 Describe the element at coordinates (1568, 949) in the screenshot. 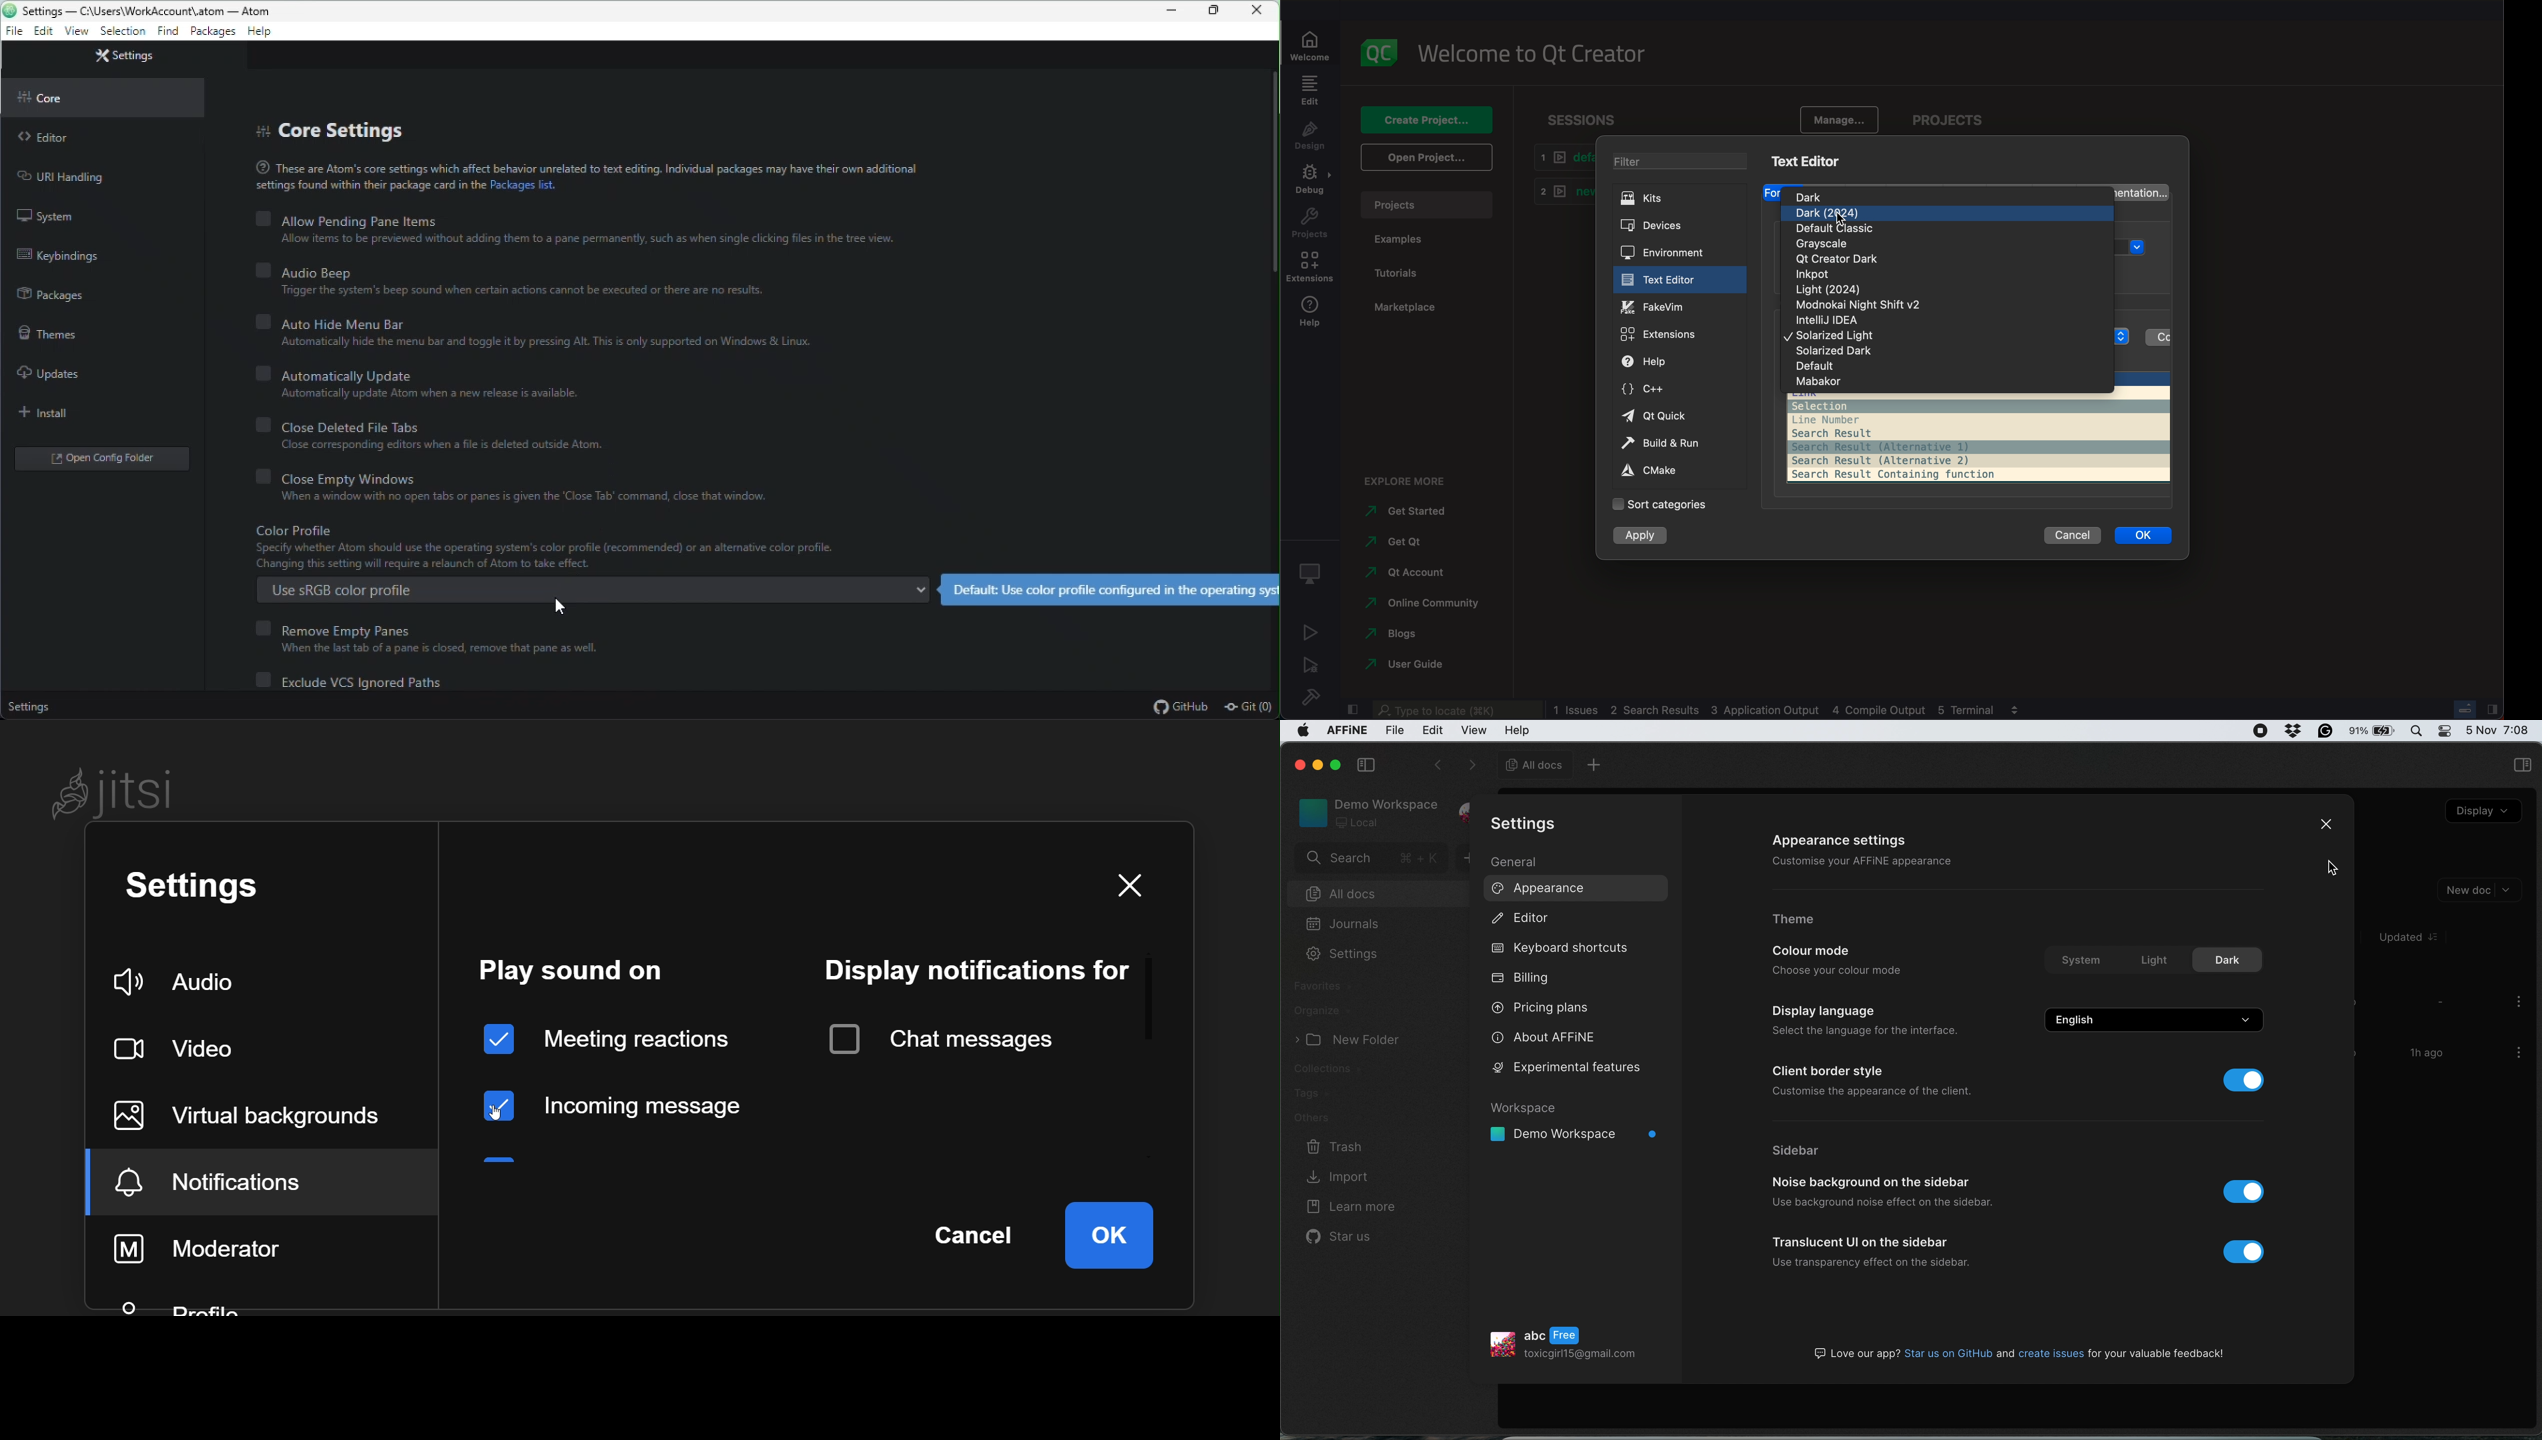

I see `keyboard shortcute` at that location.